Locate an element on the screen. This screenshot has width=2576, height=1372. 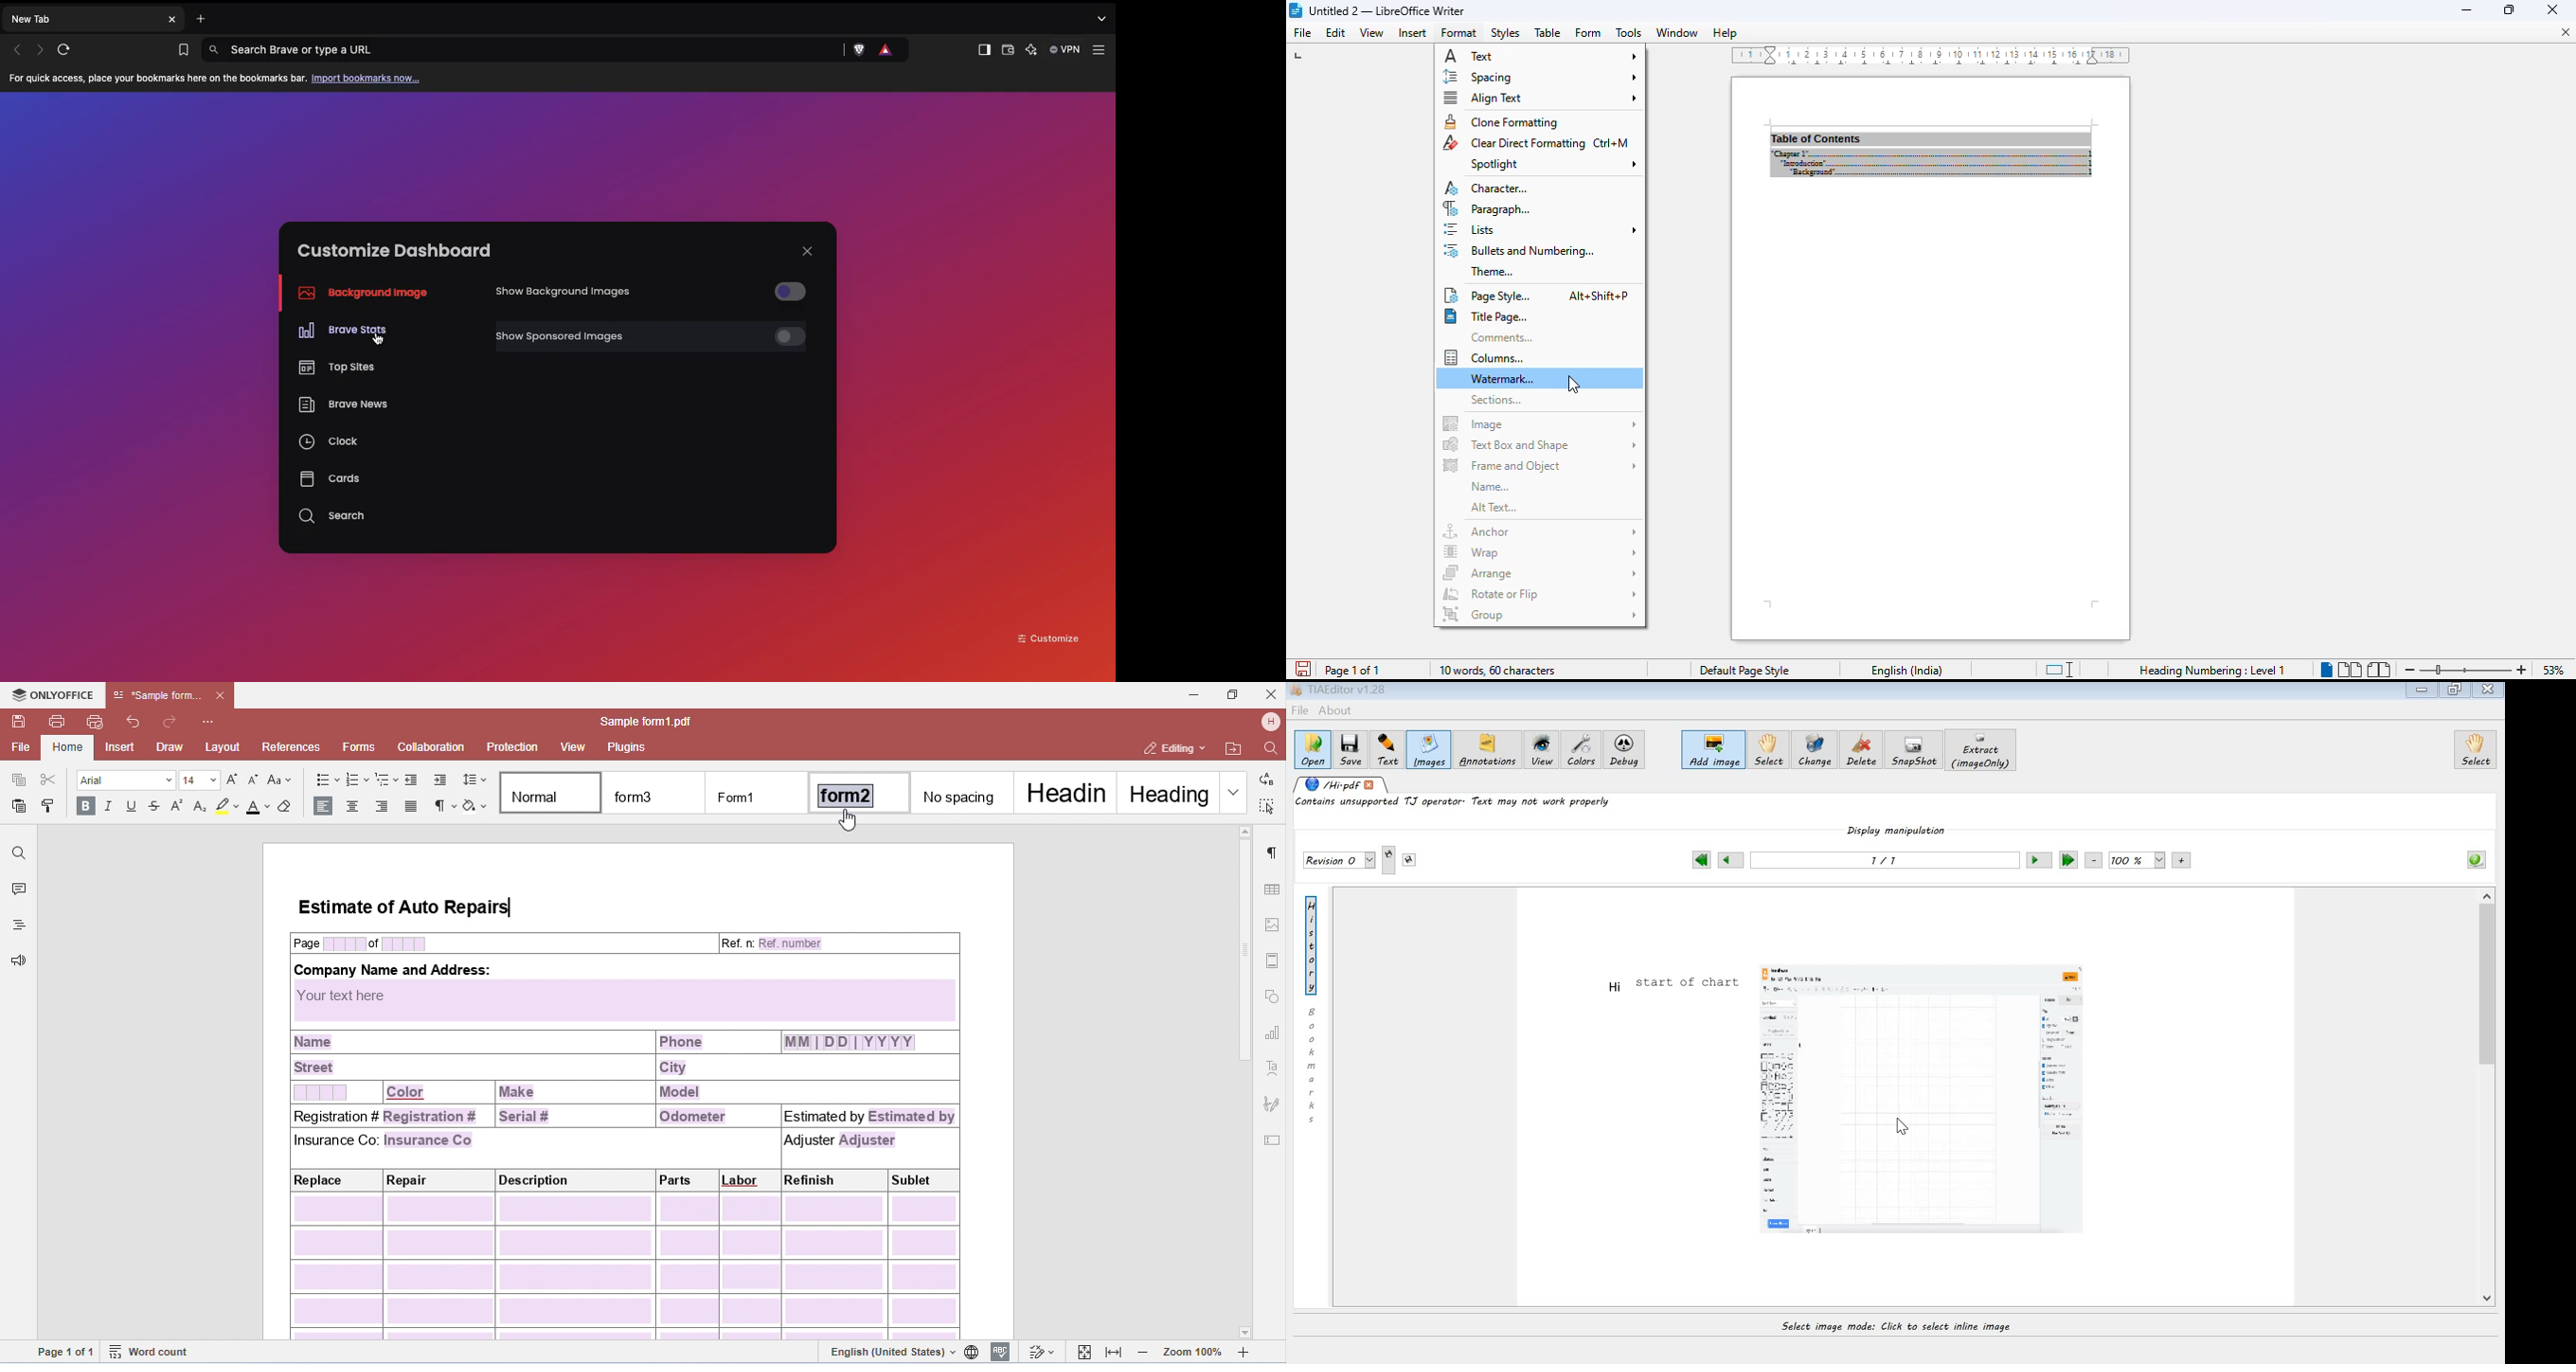
page style is located at coordinates (1489, 296).